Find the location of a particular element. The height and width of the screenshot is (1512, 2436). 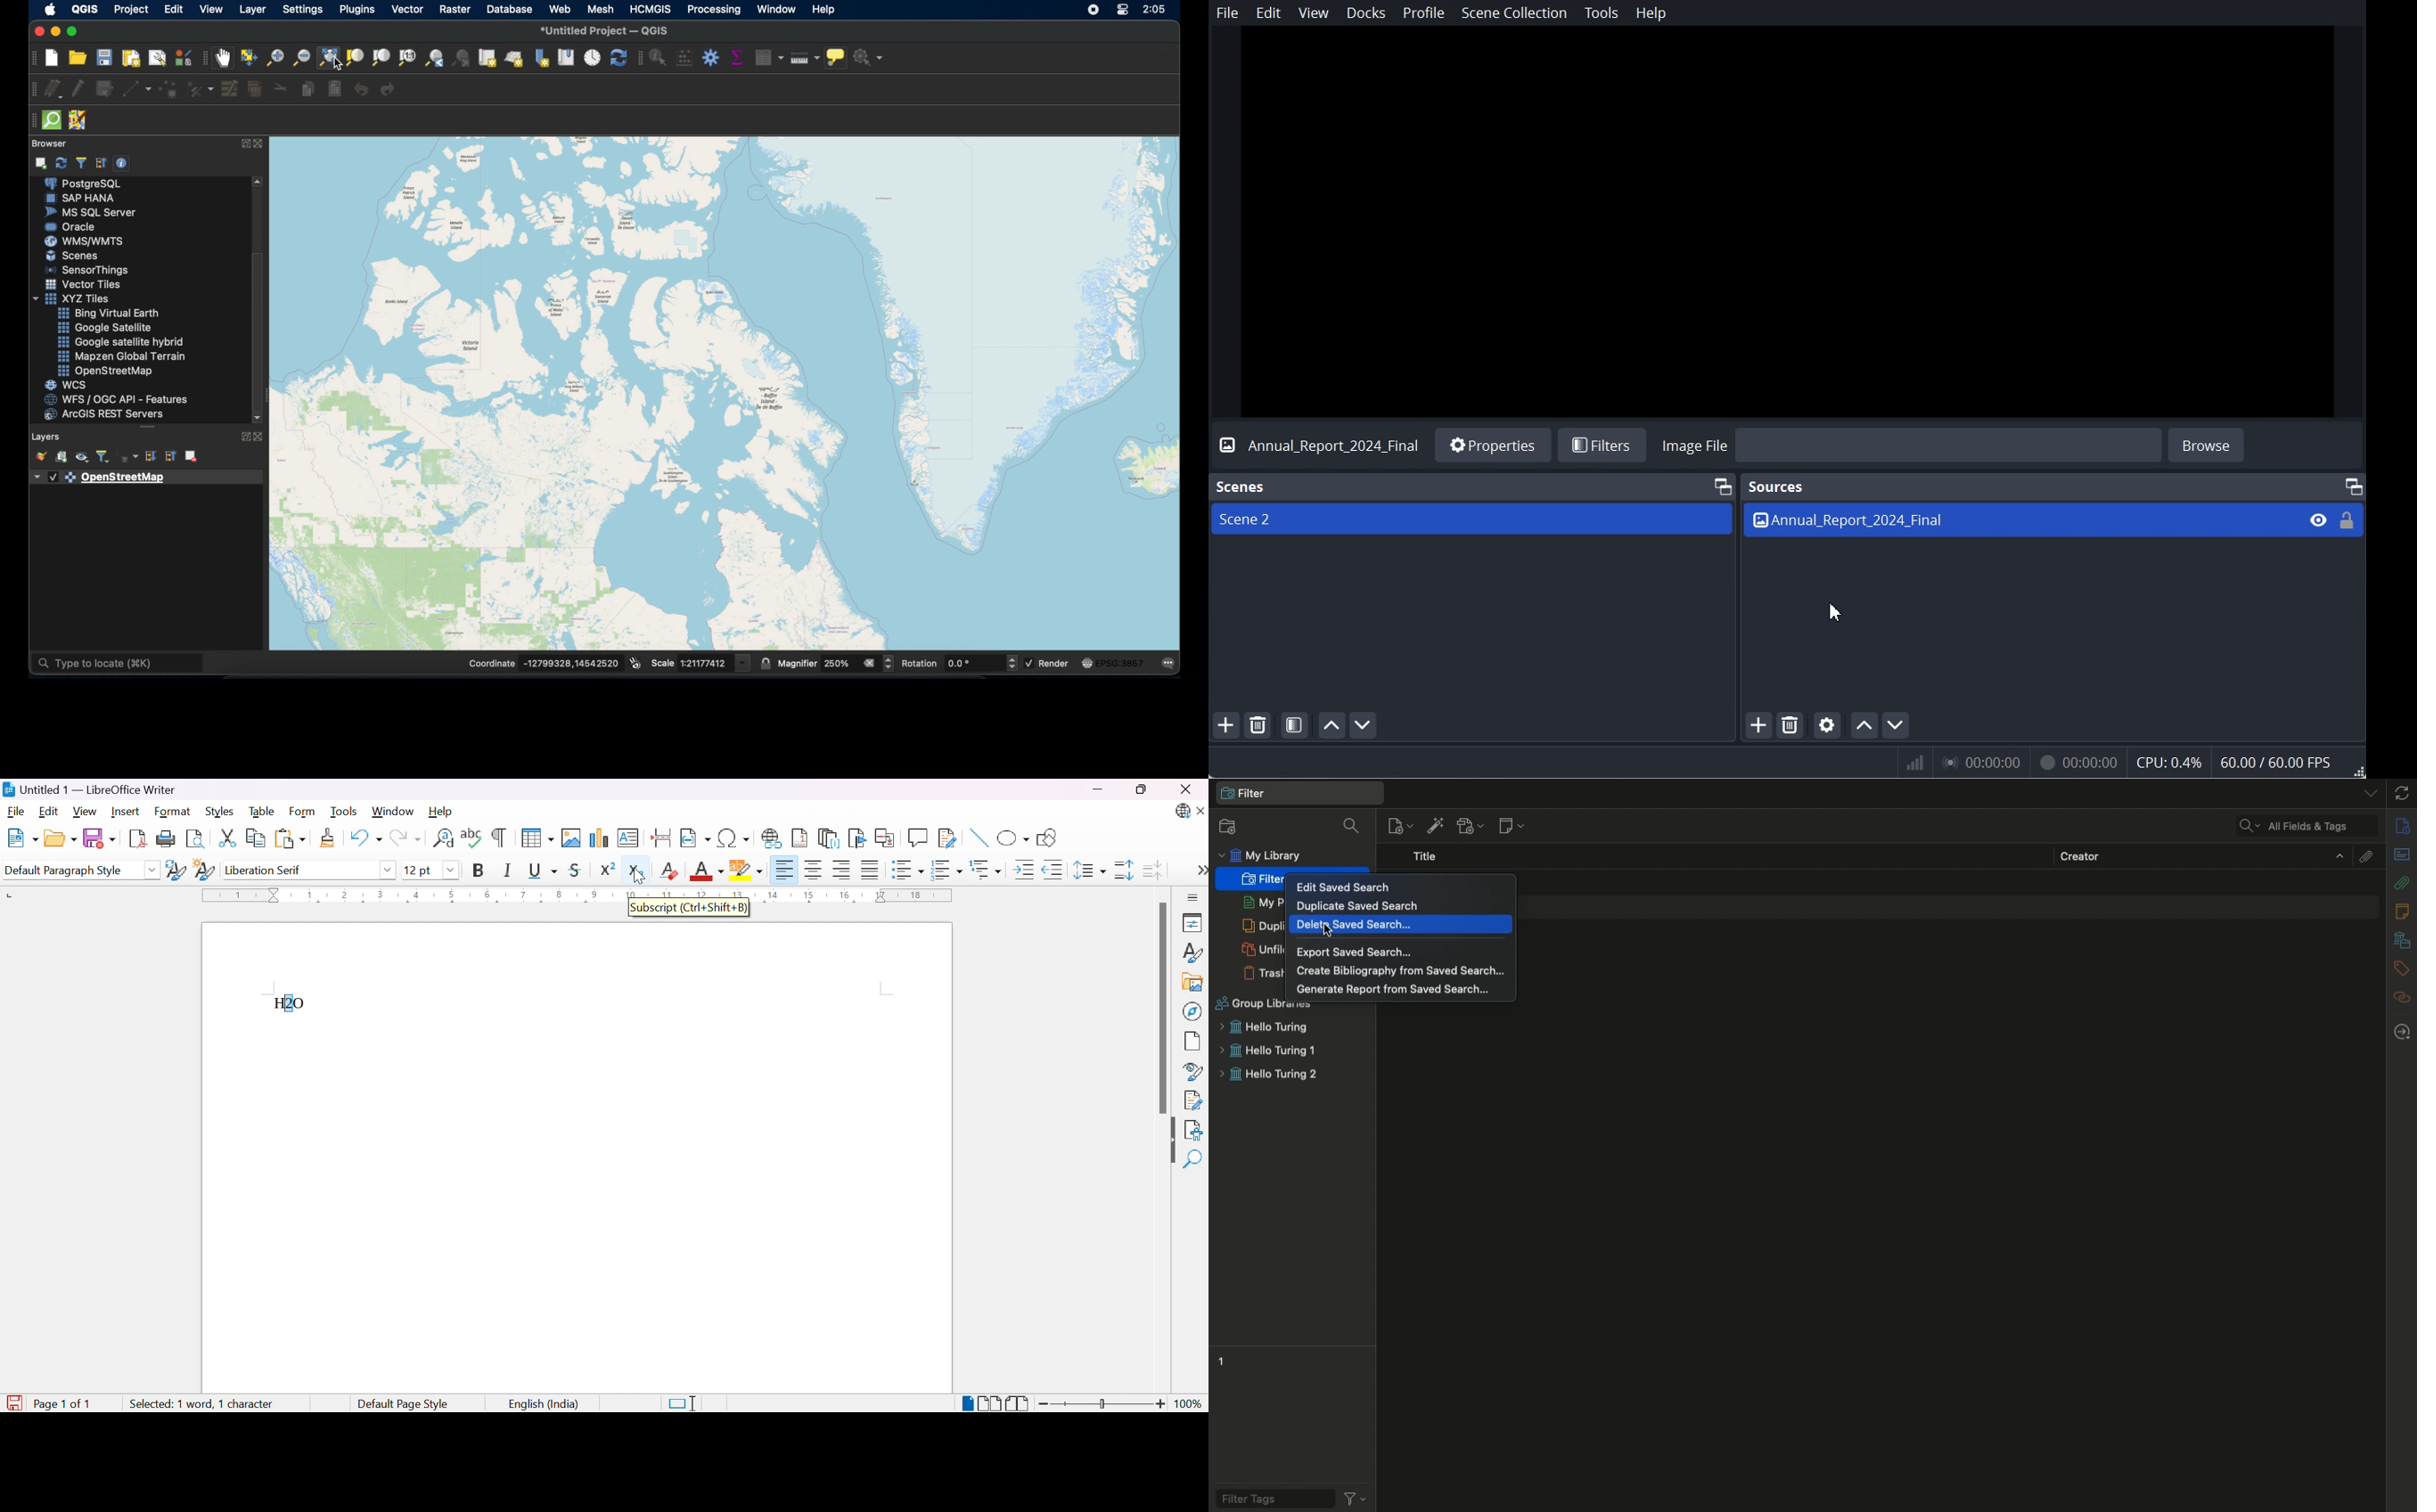

12 pt is located at coordinates (419, 870).